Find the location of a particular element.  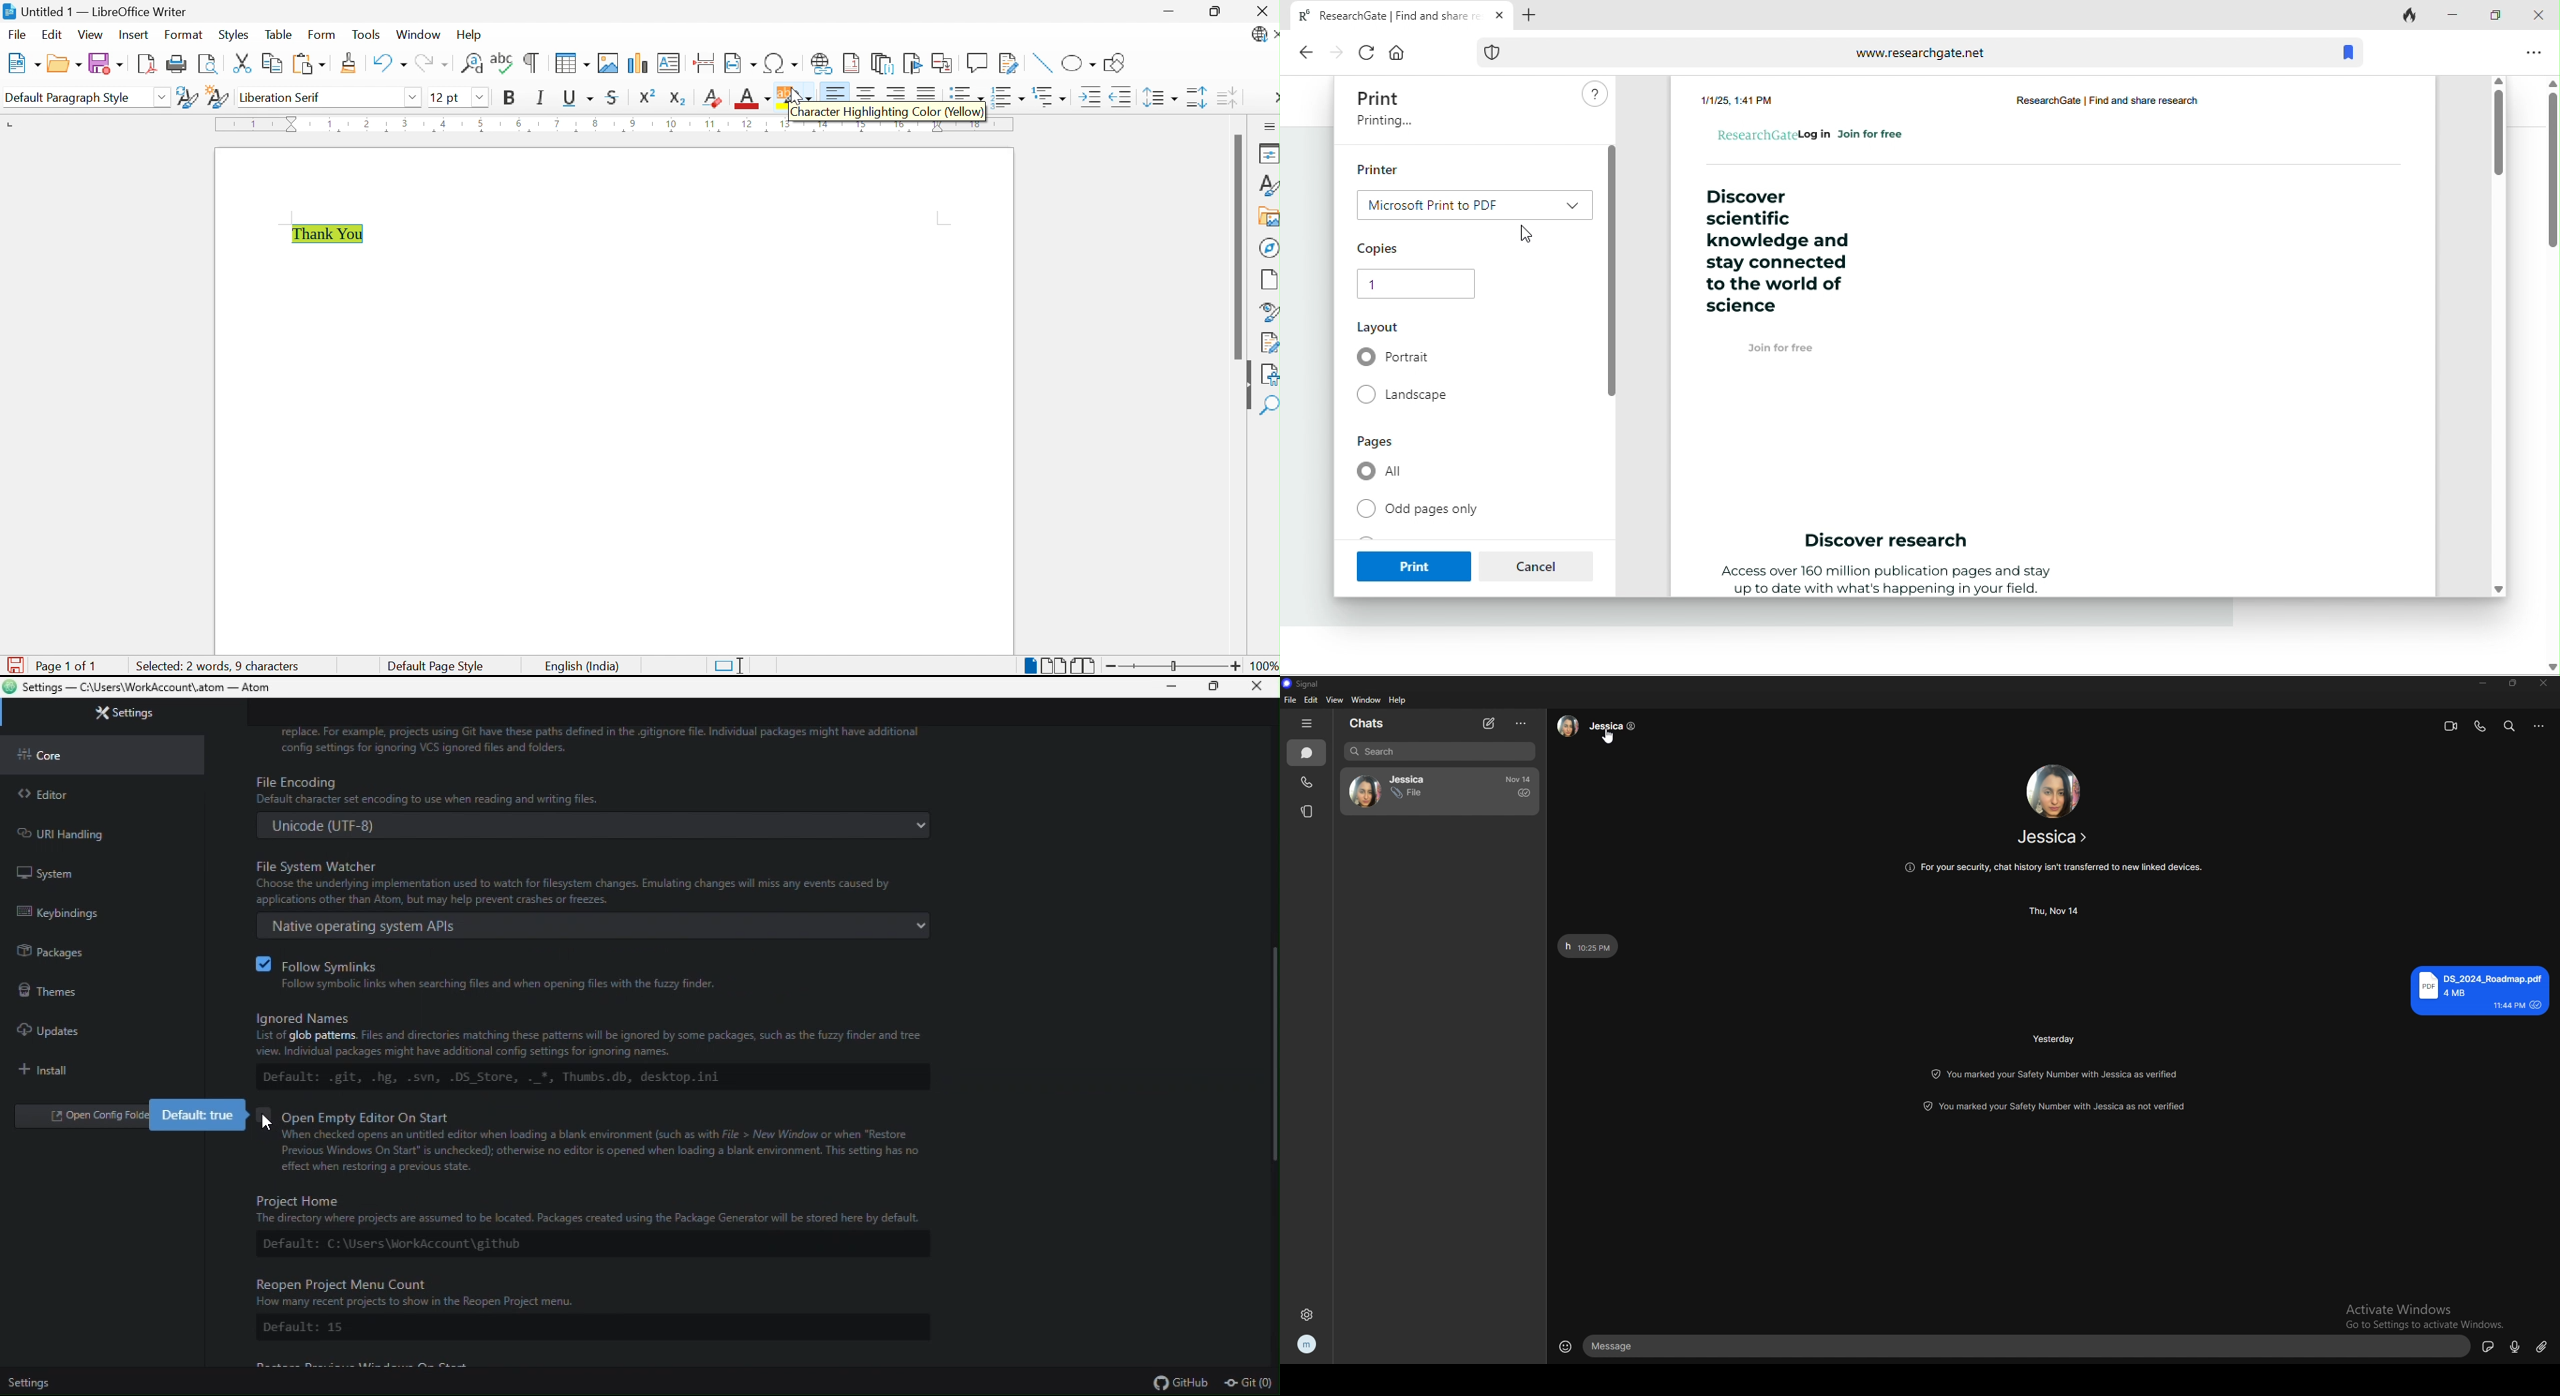

Tools is located at coordinates (367, 36).